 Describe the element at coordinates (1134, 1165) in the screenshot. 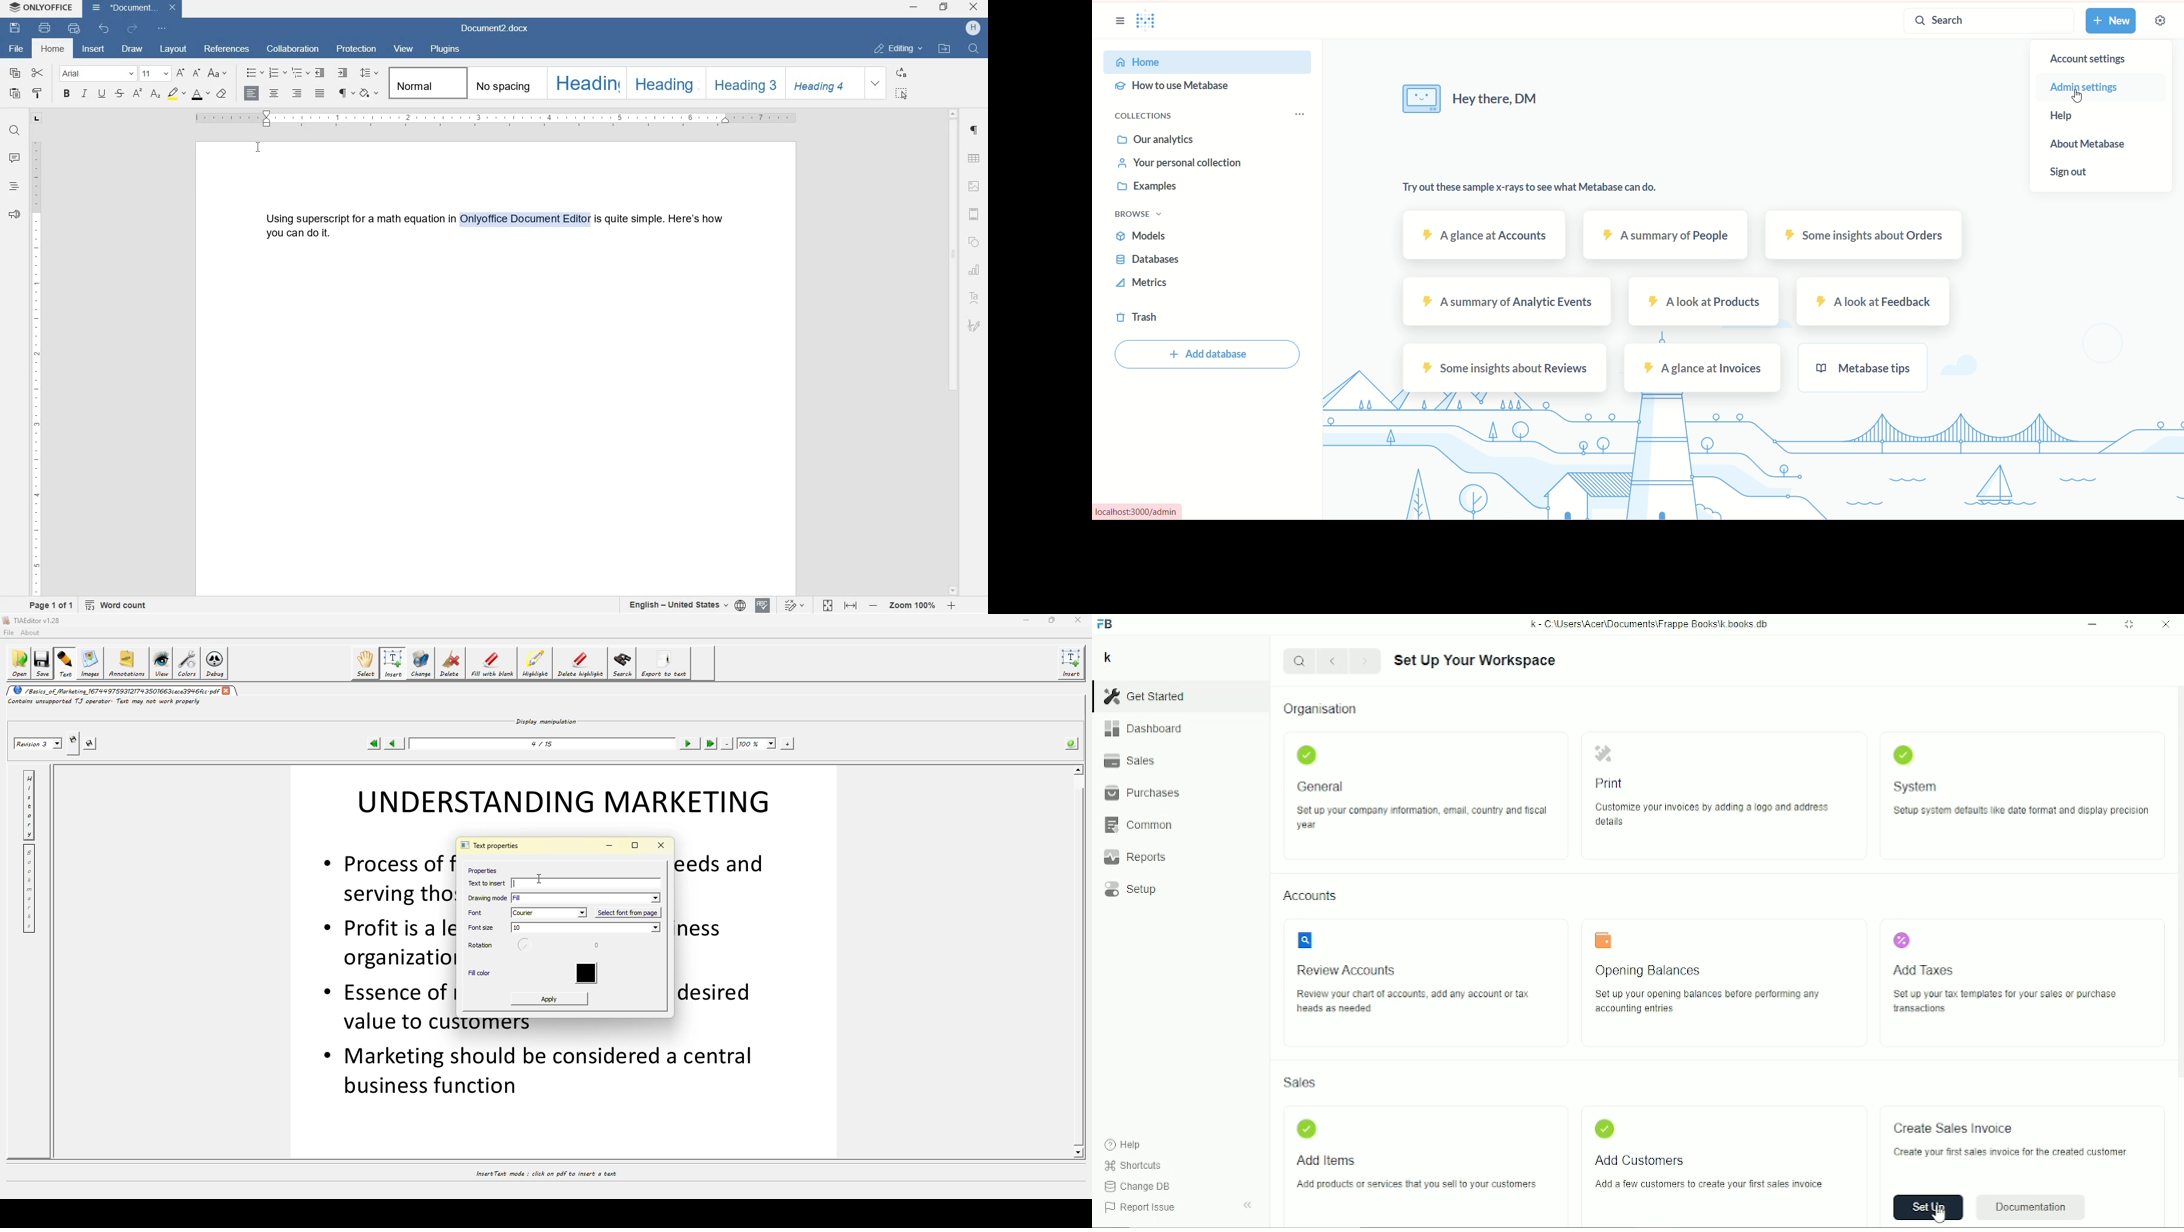

I see `Shortcuts` at that location.